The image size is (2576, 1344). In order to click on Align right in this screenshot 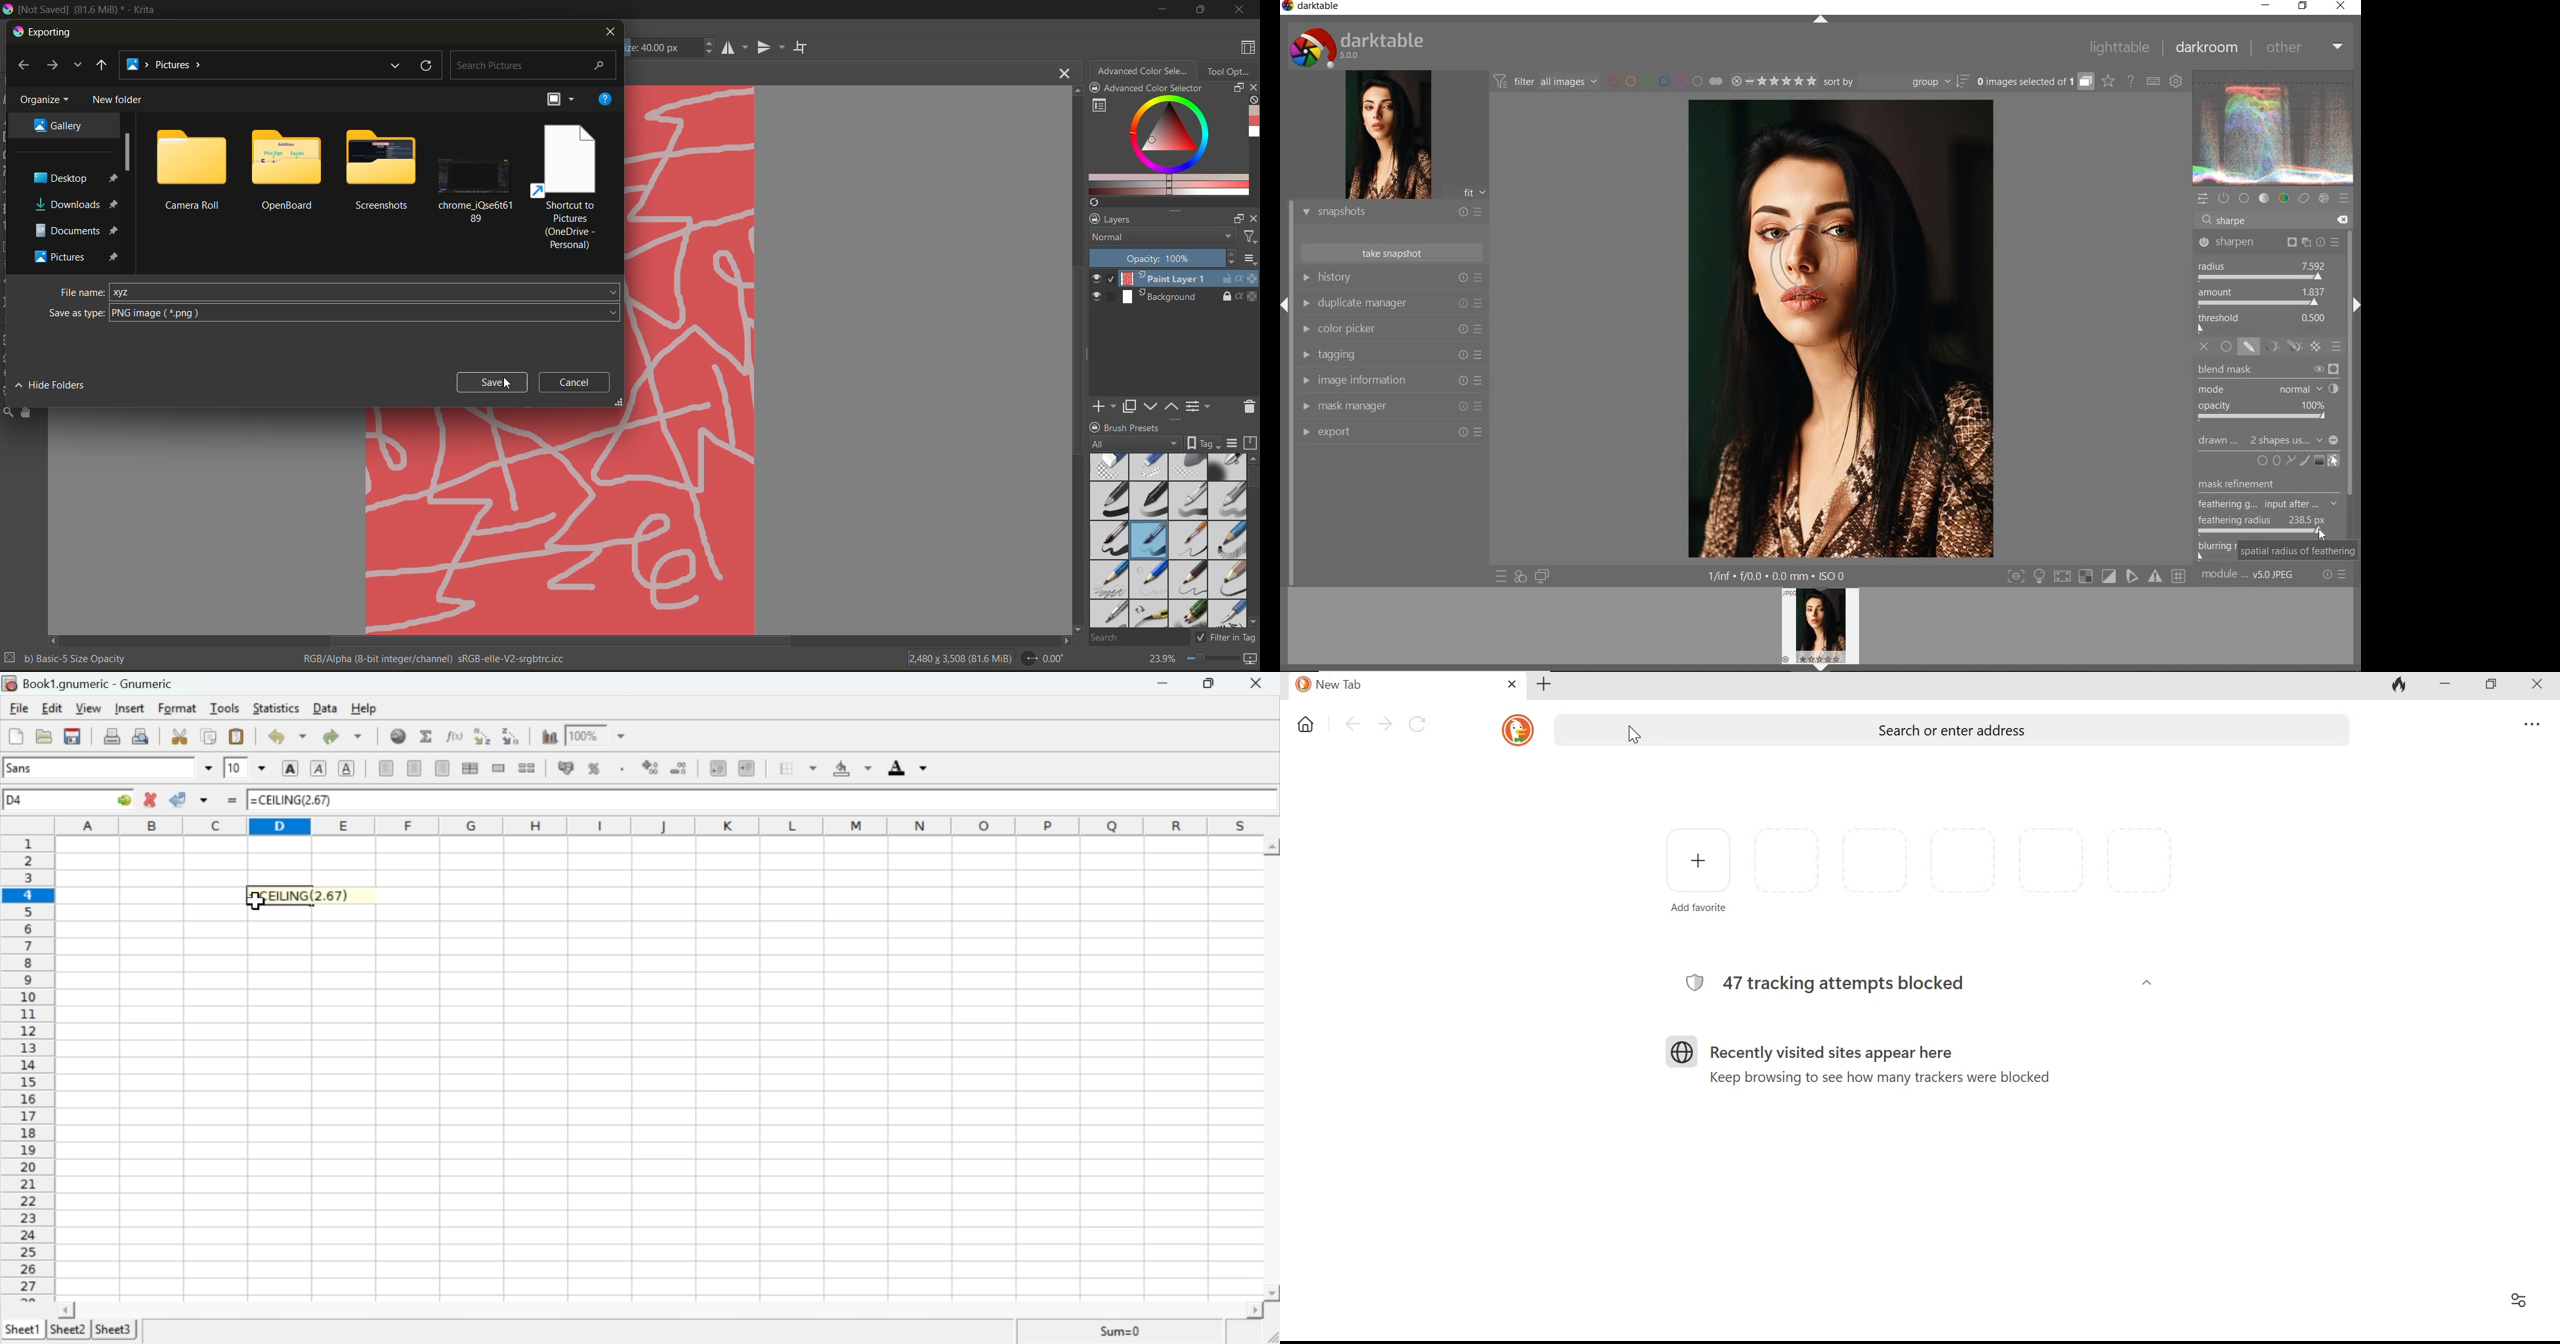, I will do `click(416, 770)`.